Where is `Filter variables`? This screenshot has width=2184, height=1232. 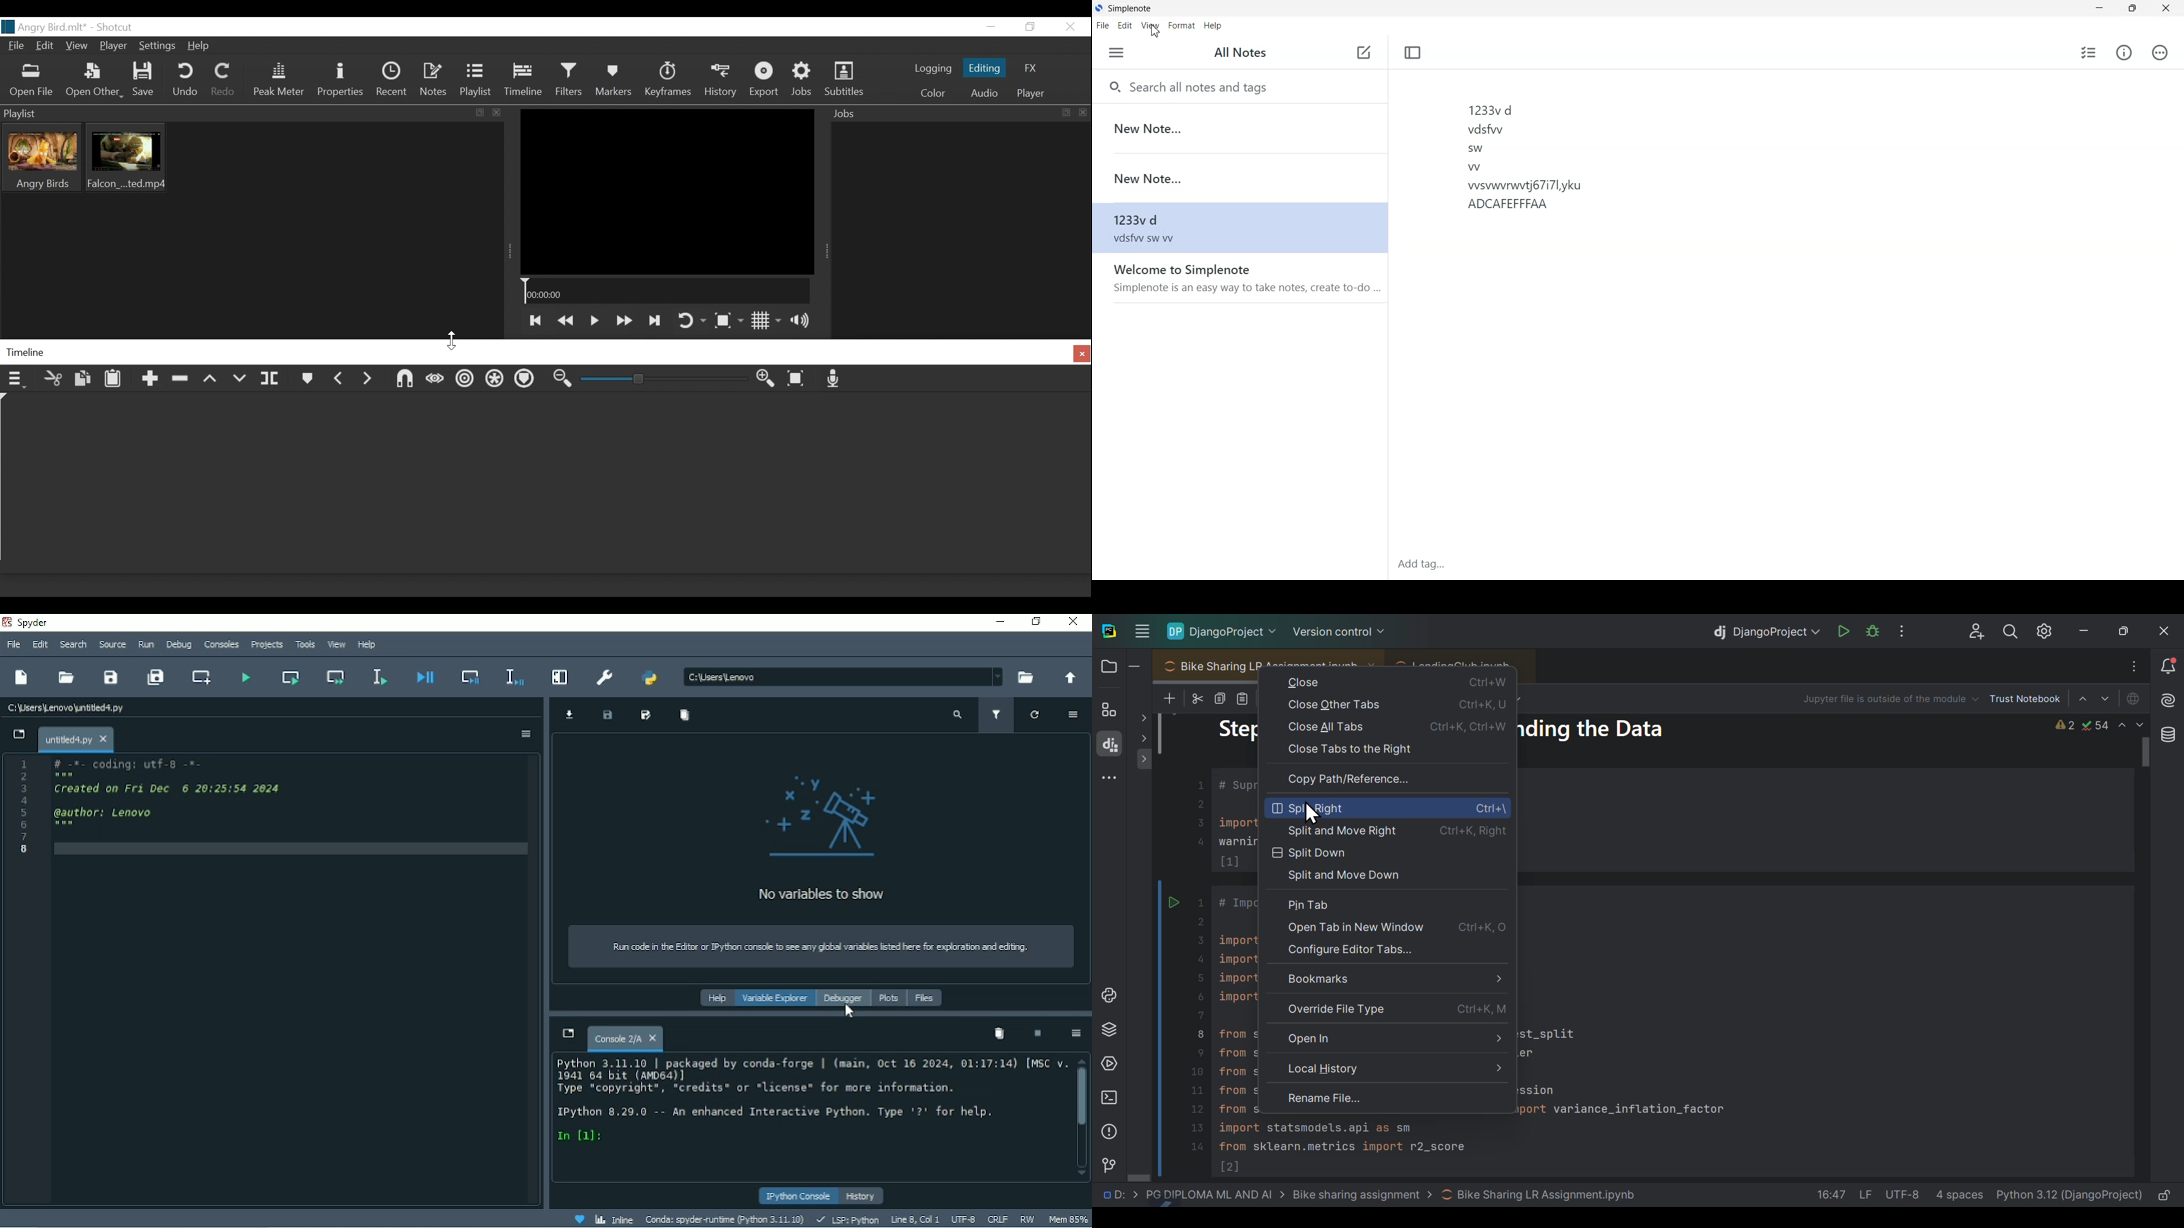
Filter variables is located at coordinates (997, 714).